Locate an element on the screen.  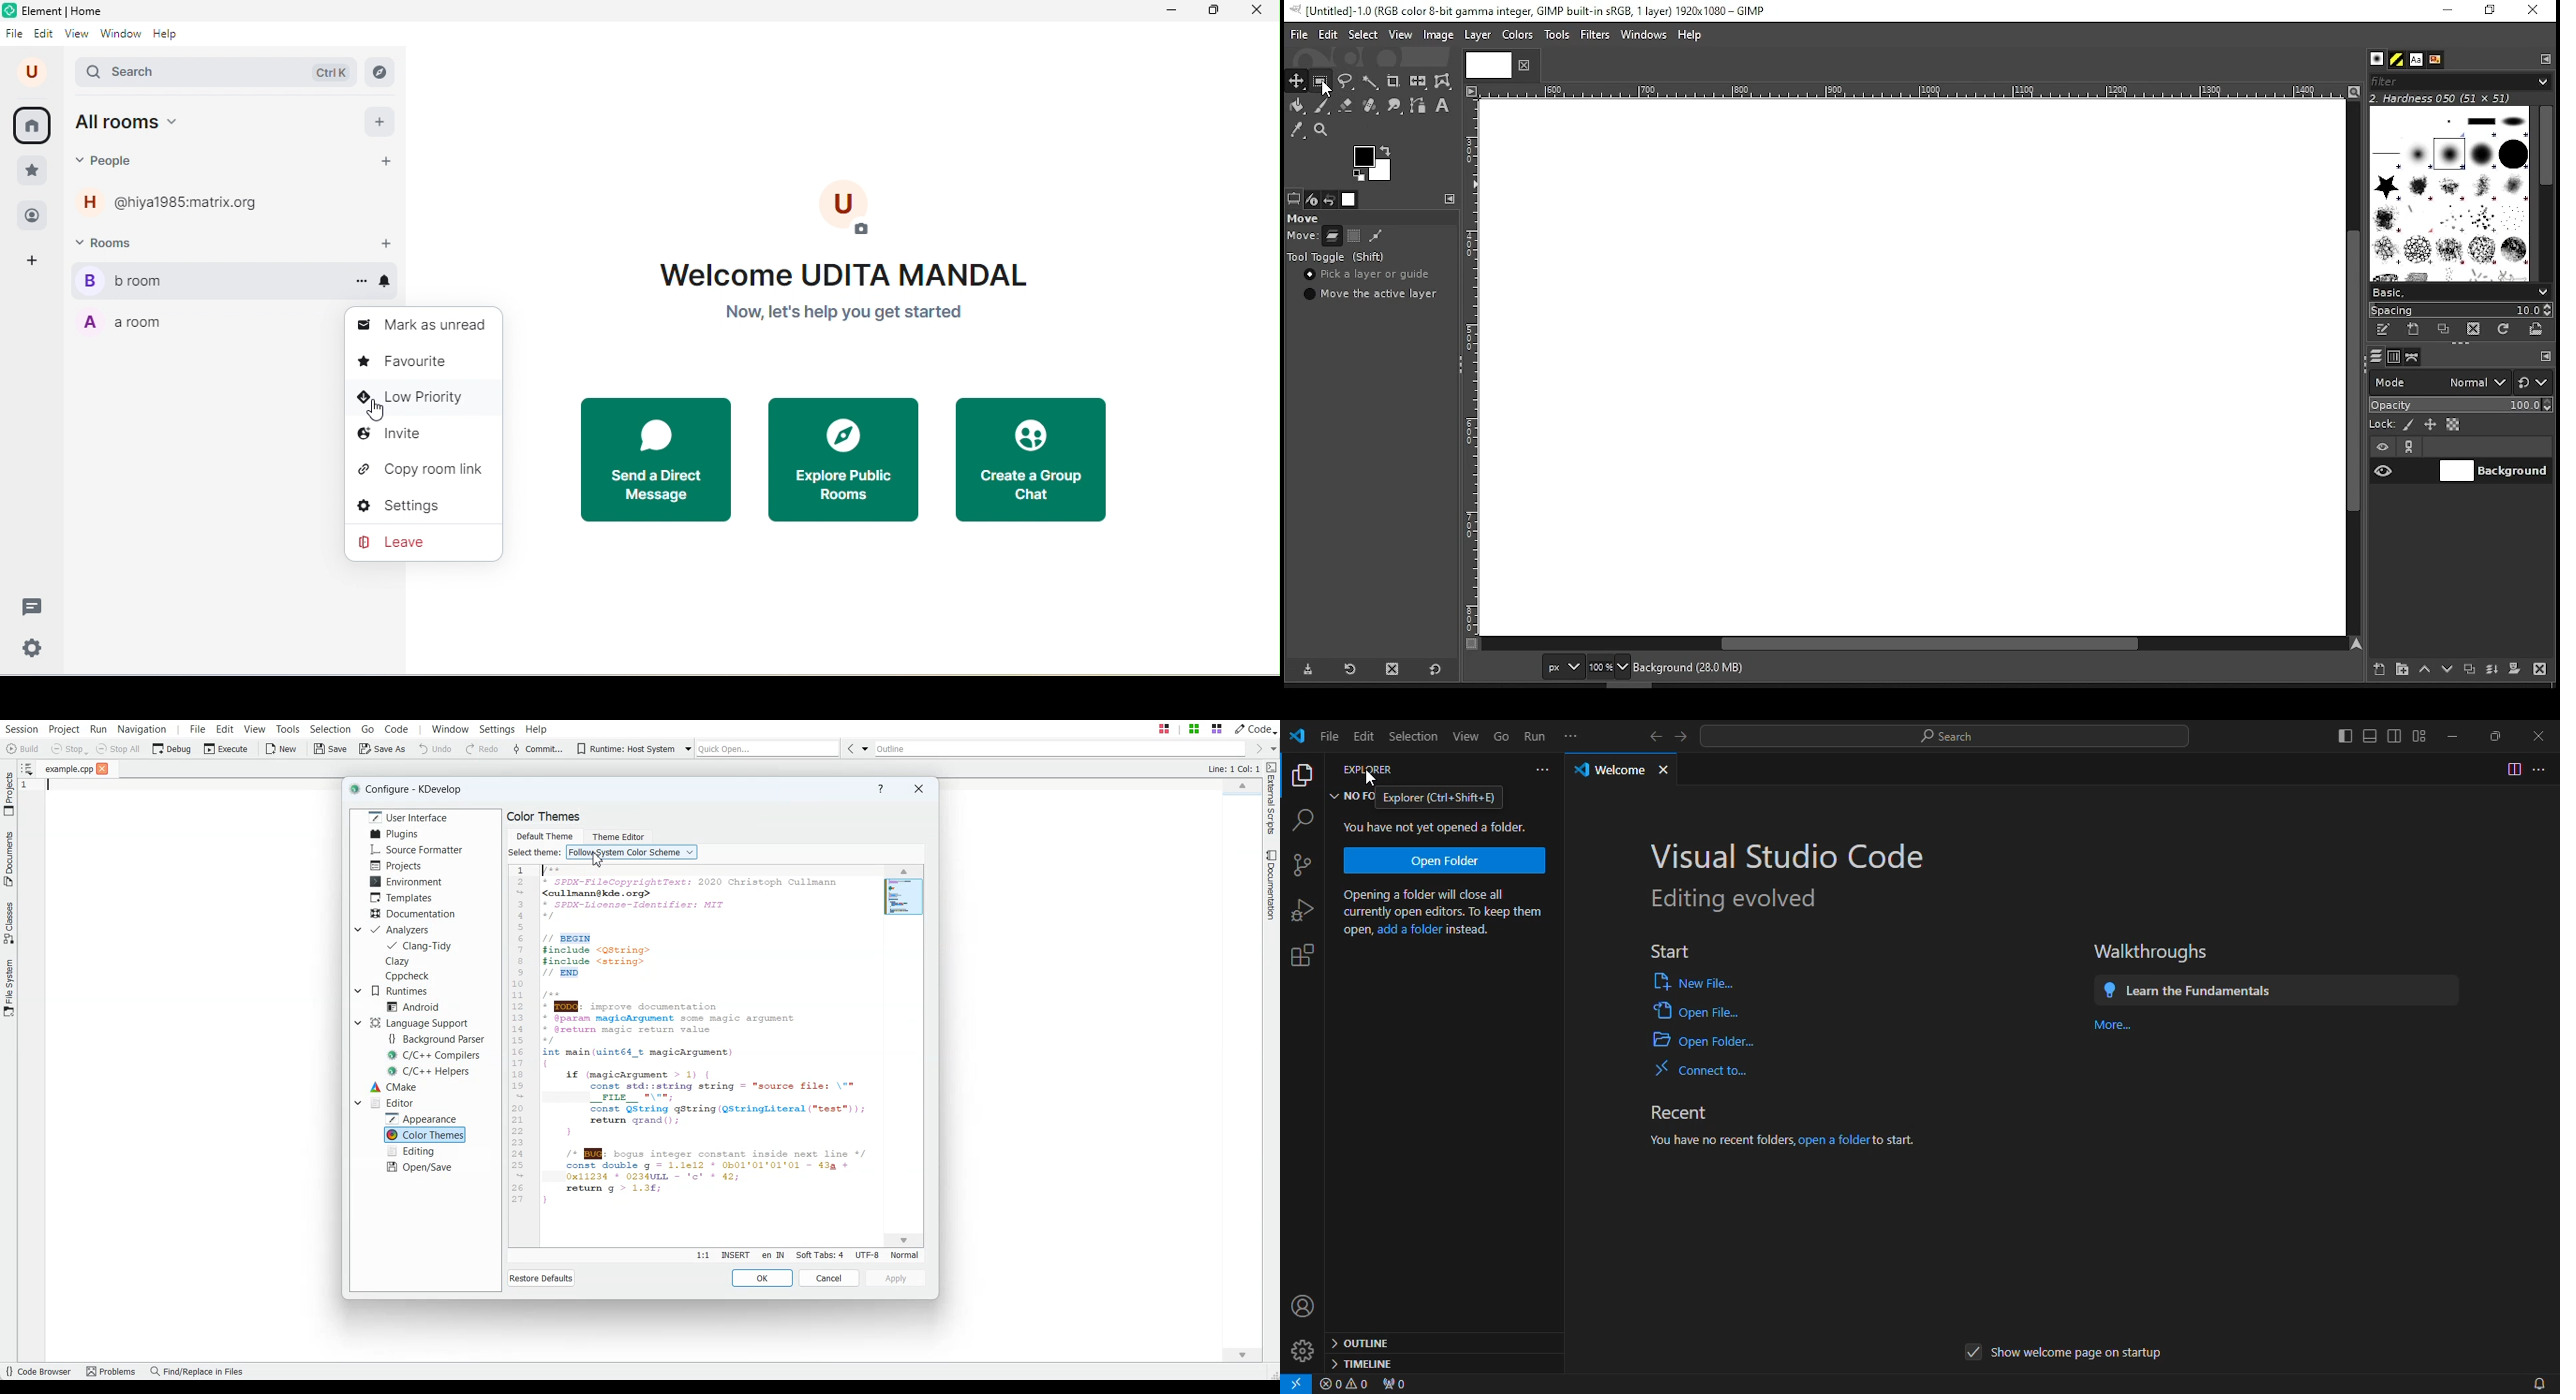
quick settings is located at coordinates (33, 648).